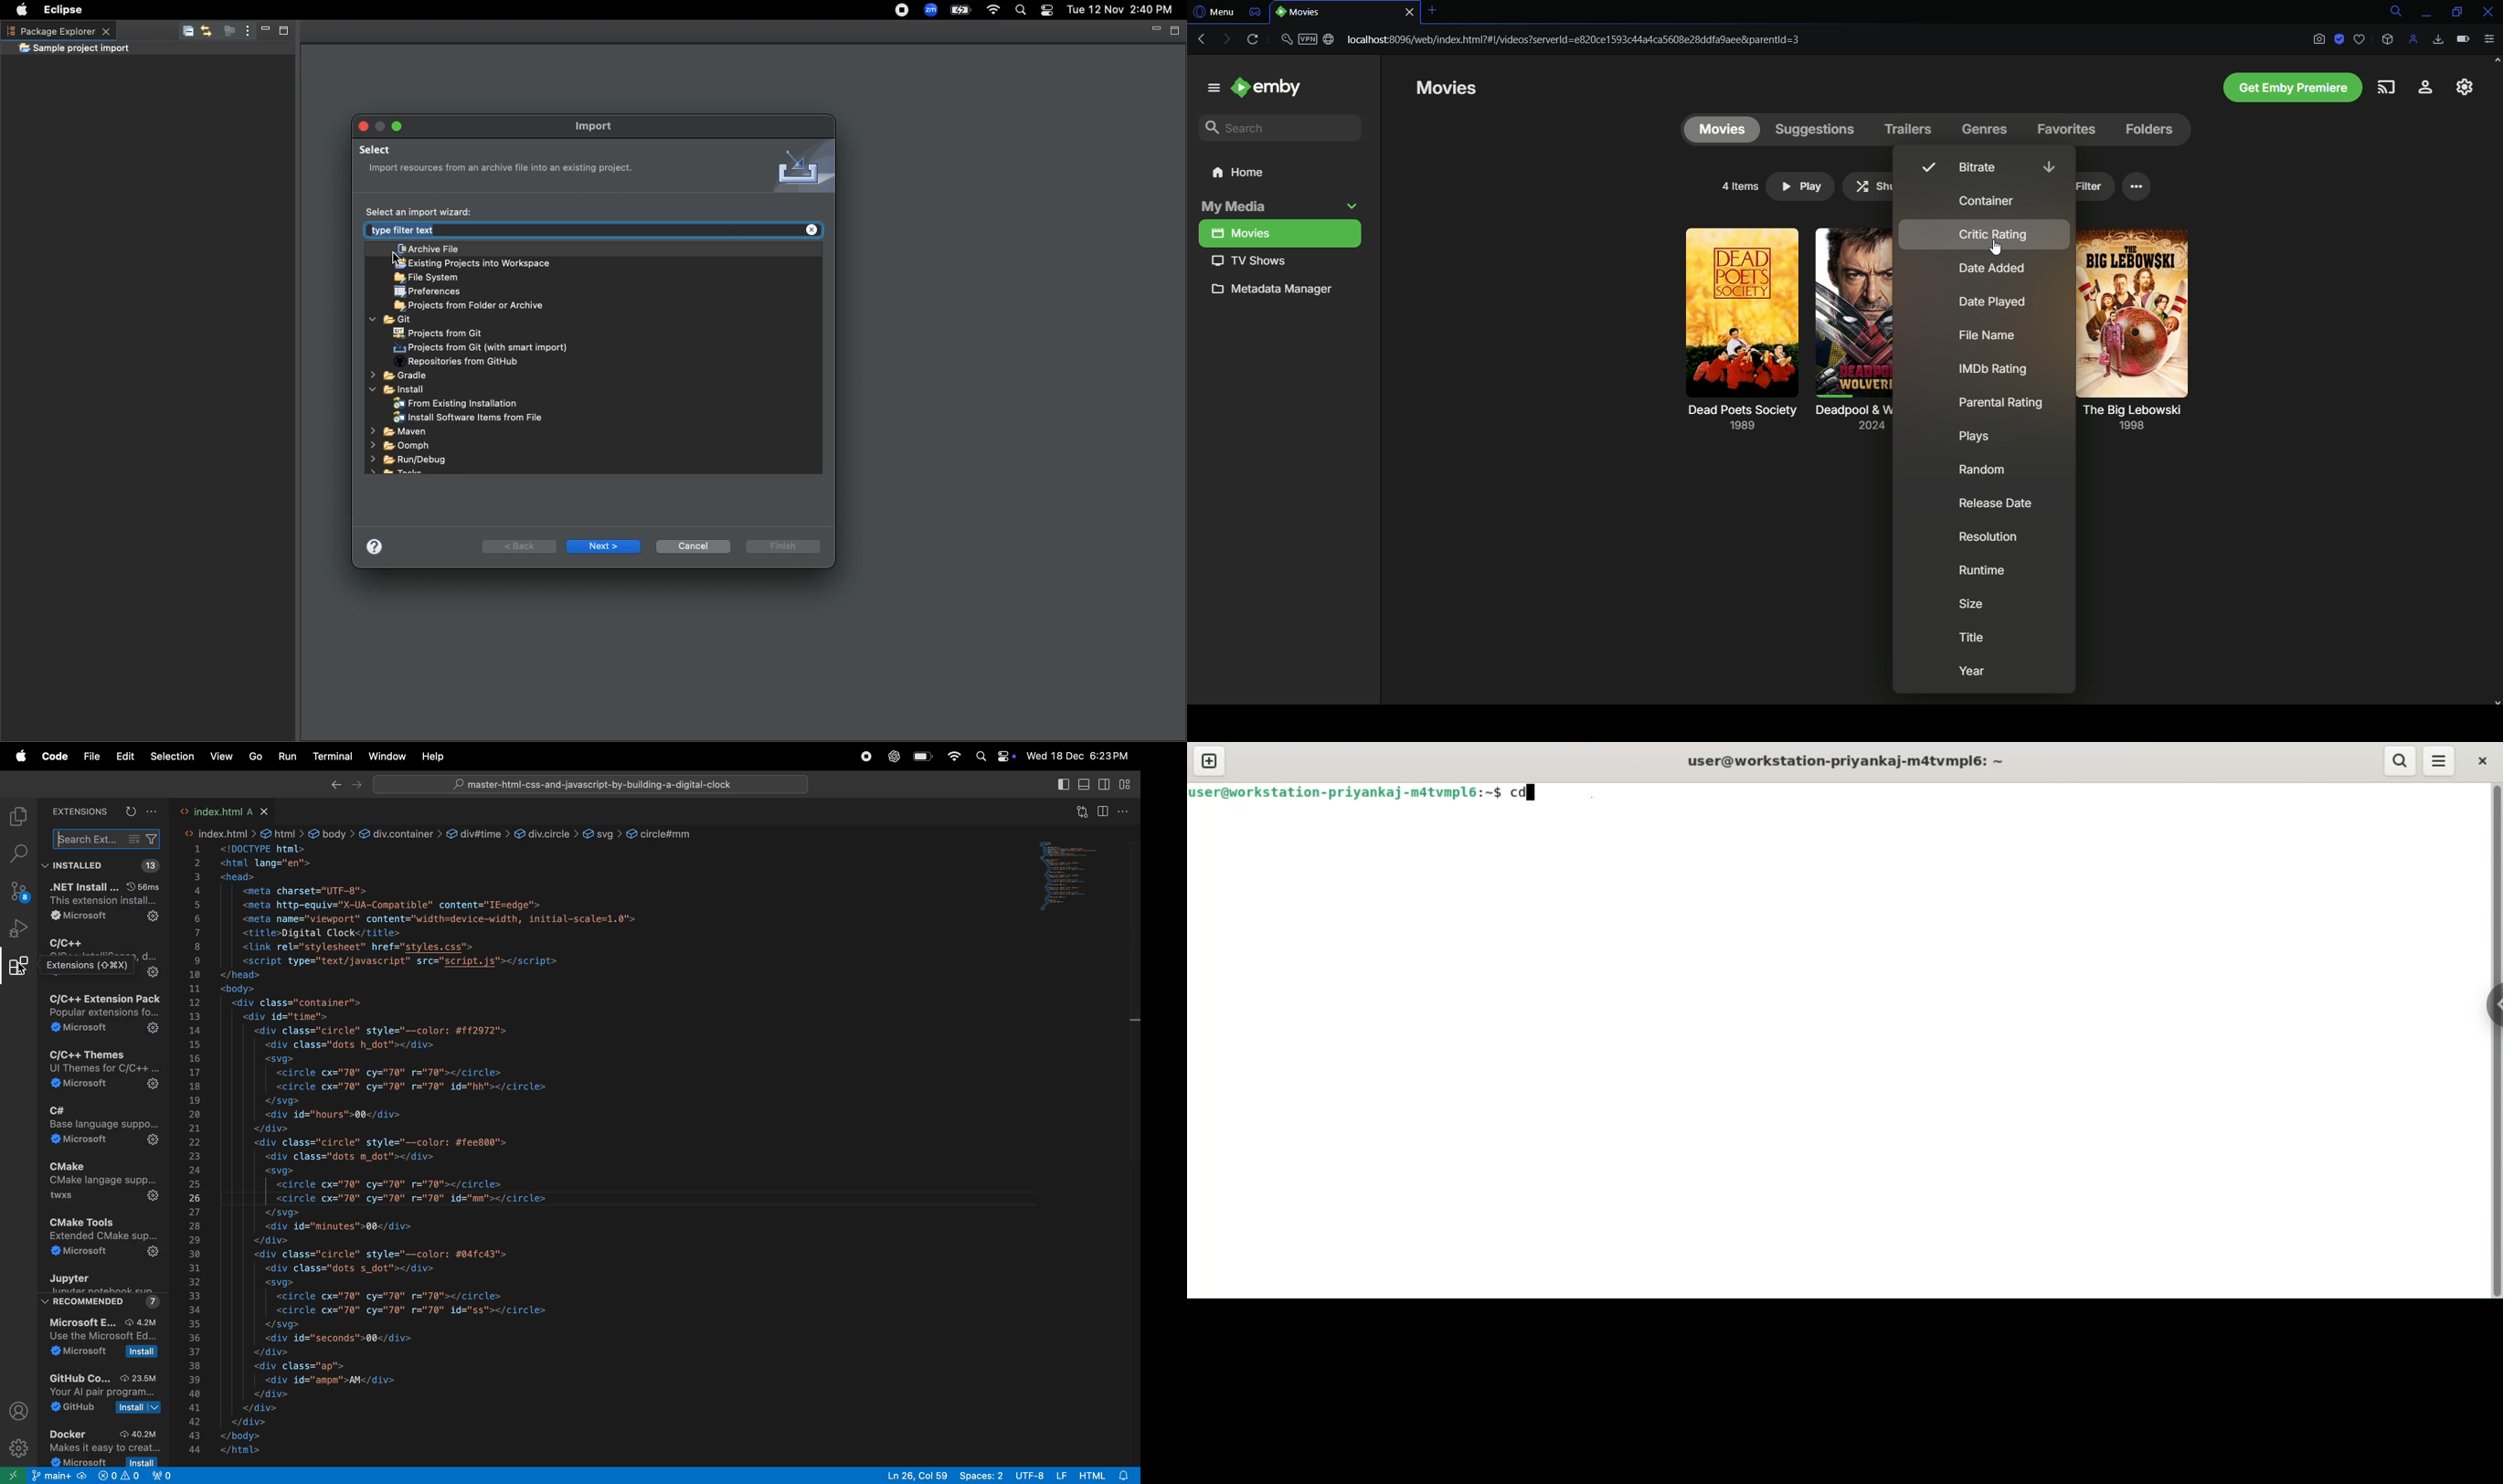  I want to click on forward, so click(356, 785).